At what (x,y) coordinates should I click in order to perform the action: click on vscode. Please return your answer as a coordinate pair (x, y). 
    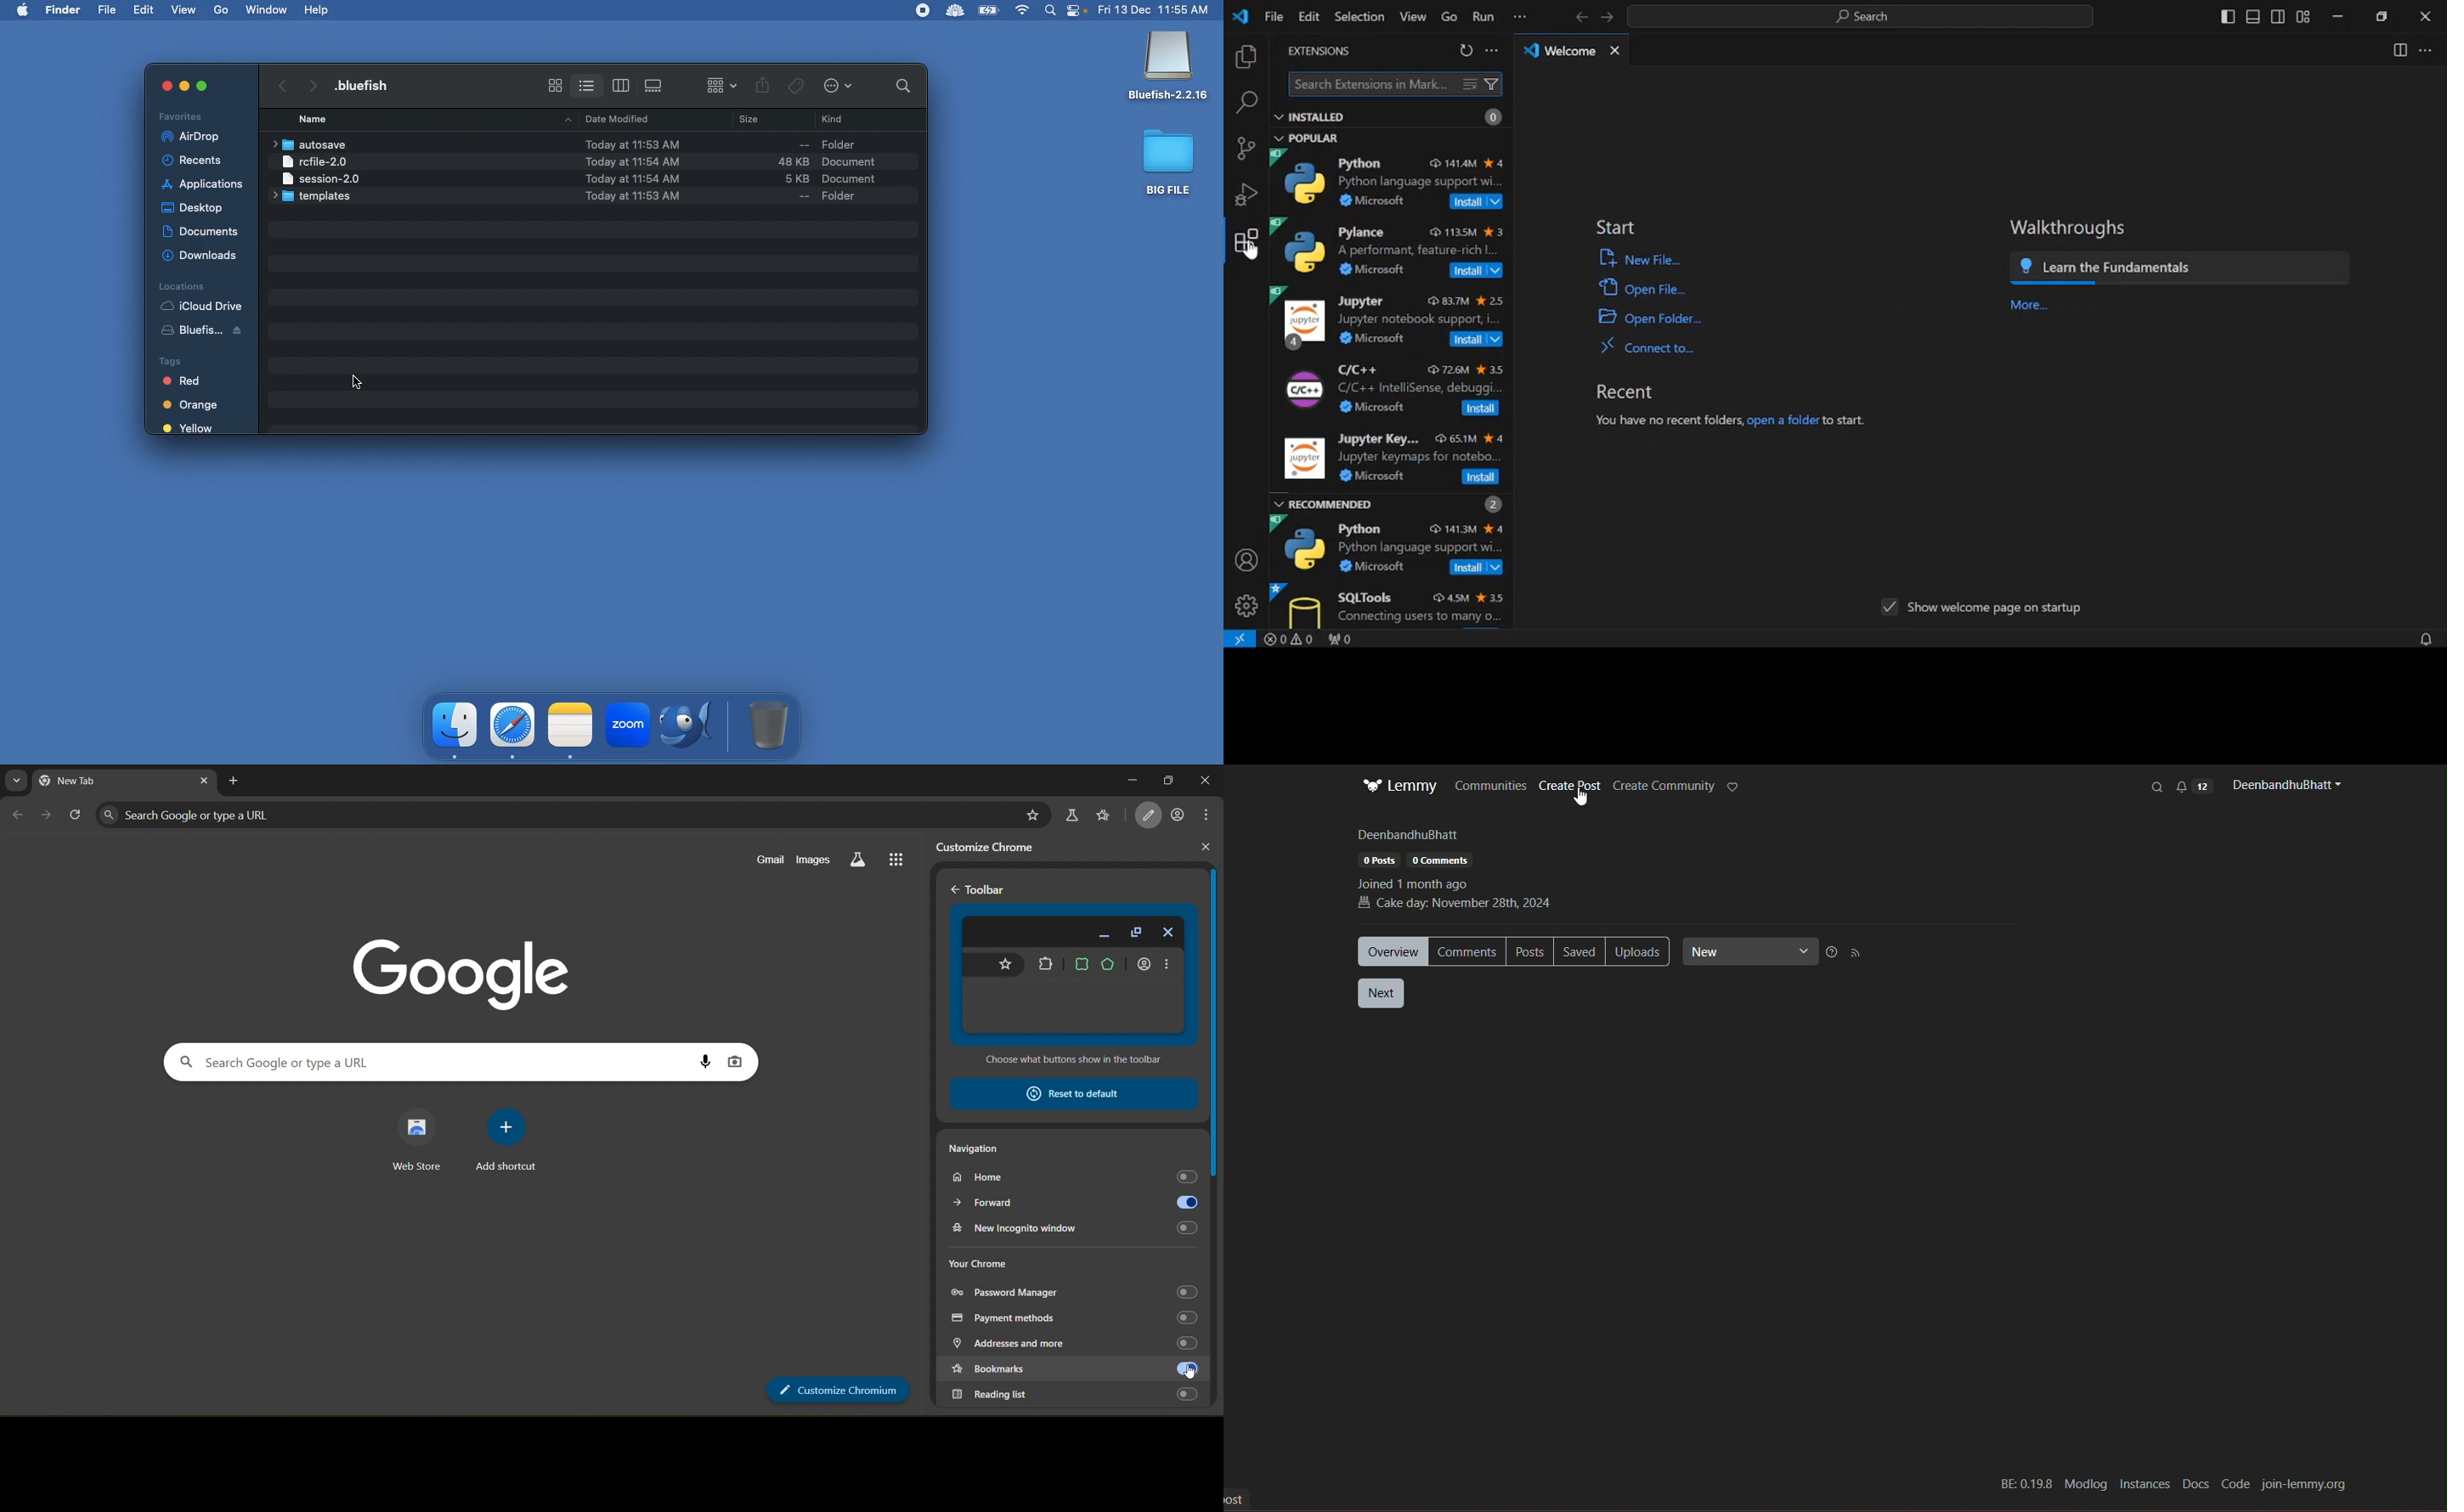
    Looking at the image, I should click on (1243, 17).